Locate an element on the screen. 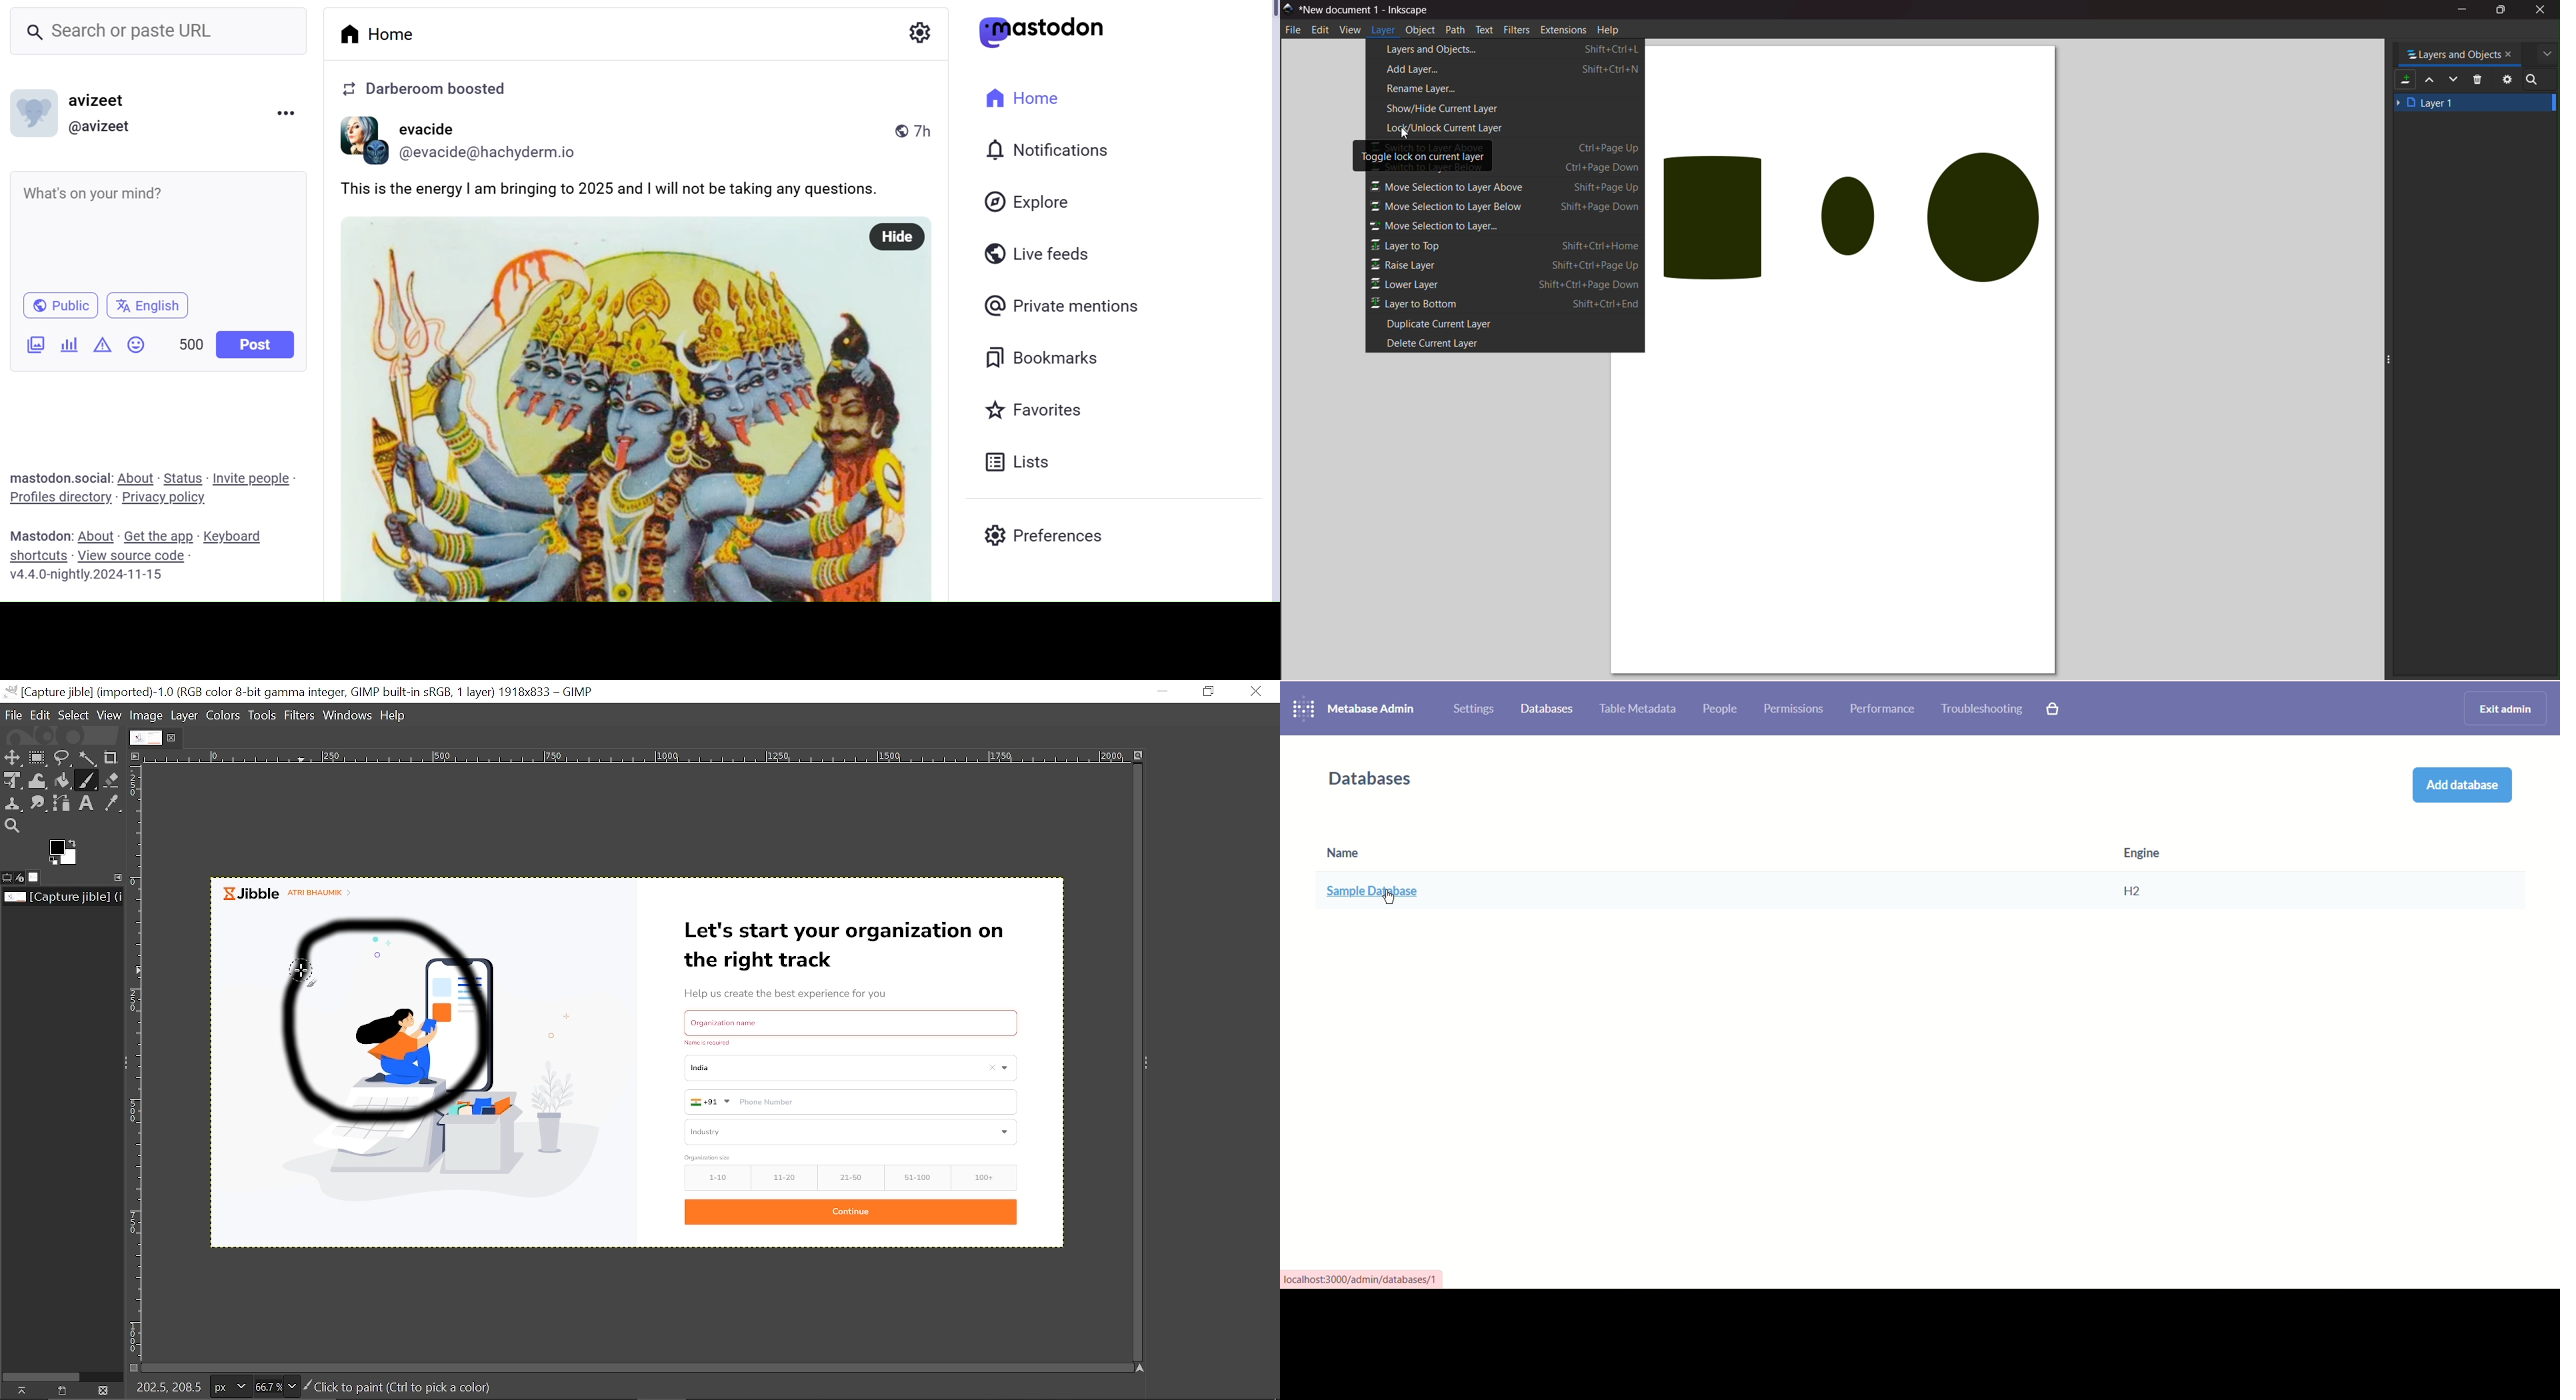 Image resolution: width=2576 pixels, height=1400 pixels. Tool options is located at coordinates (8, 877).